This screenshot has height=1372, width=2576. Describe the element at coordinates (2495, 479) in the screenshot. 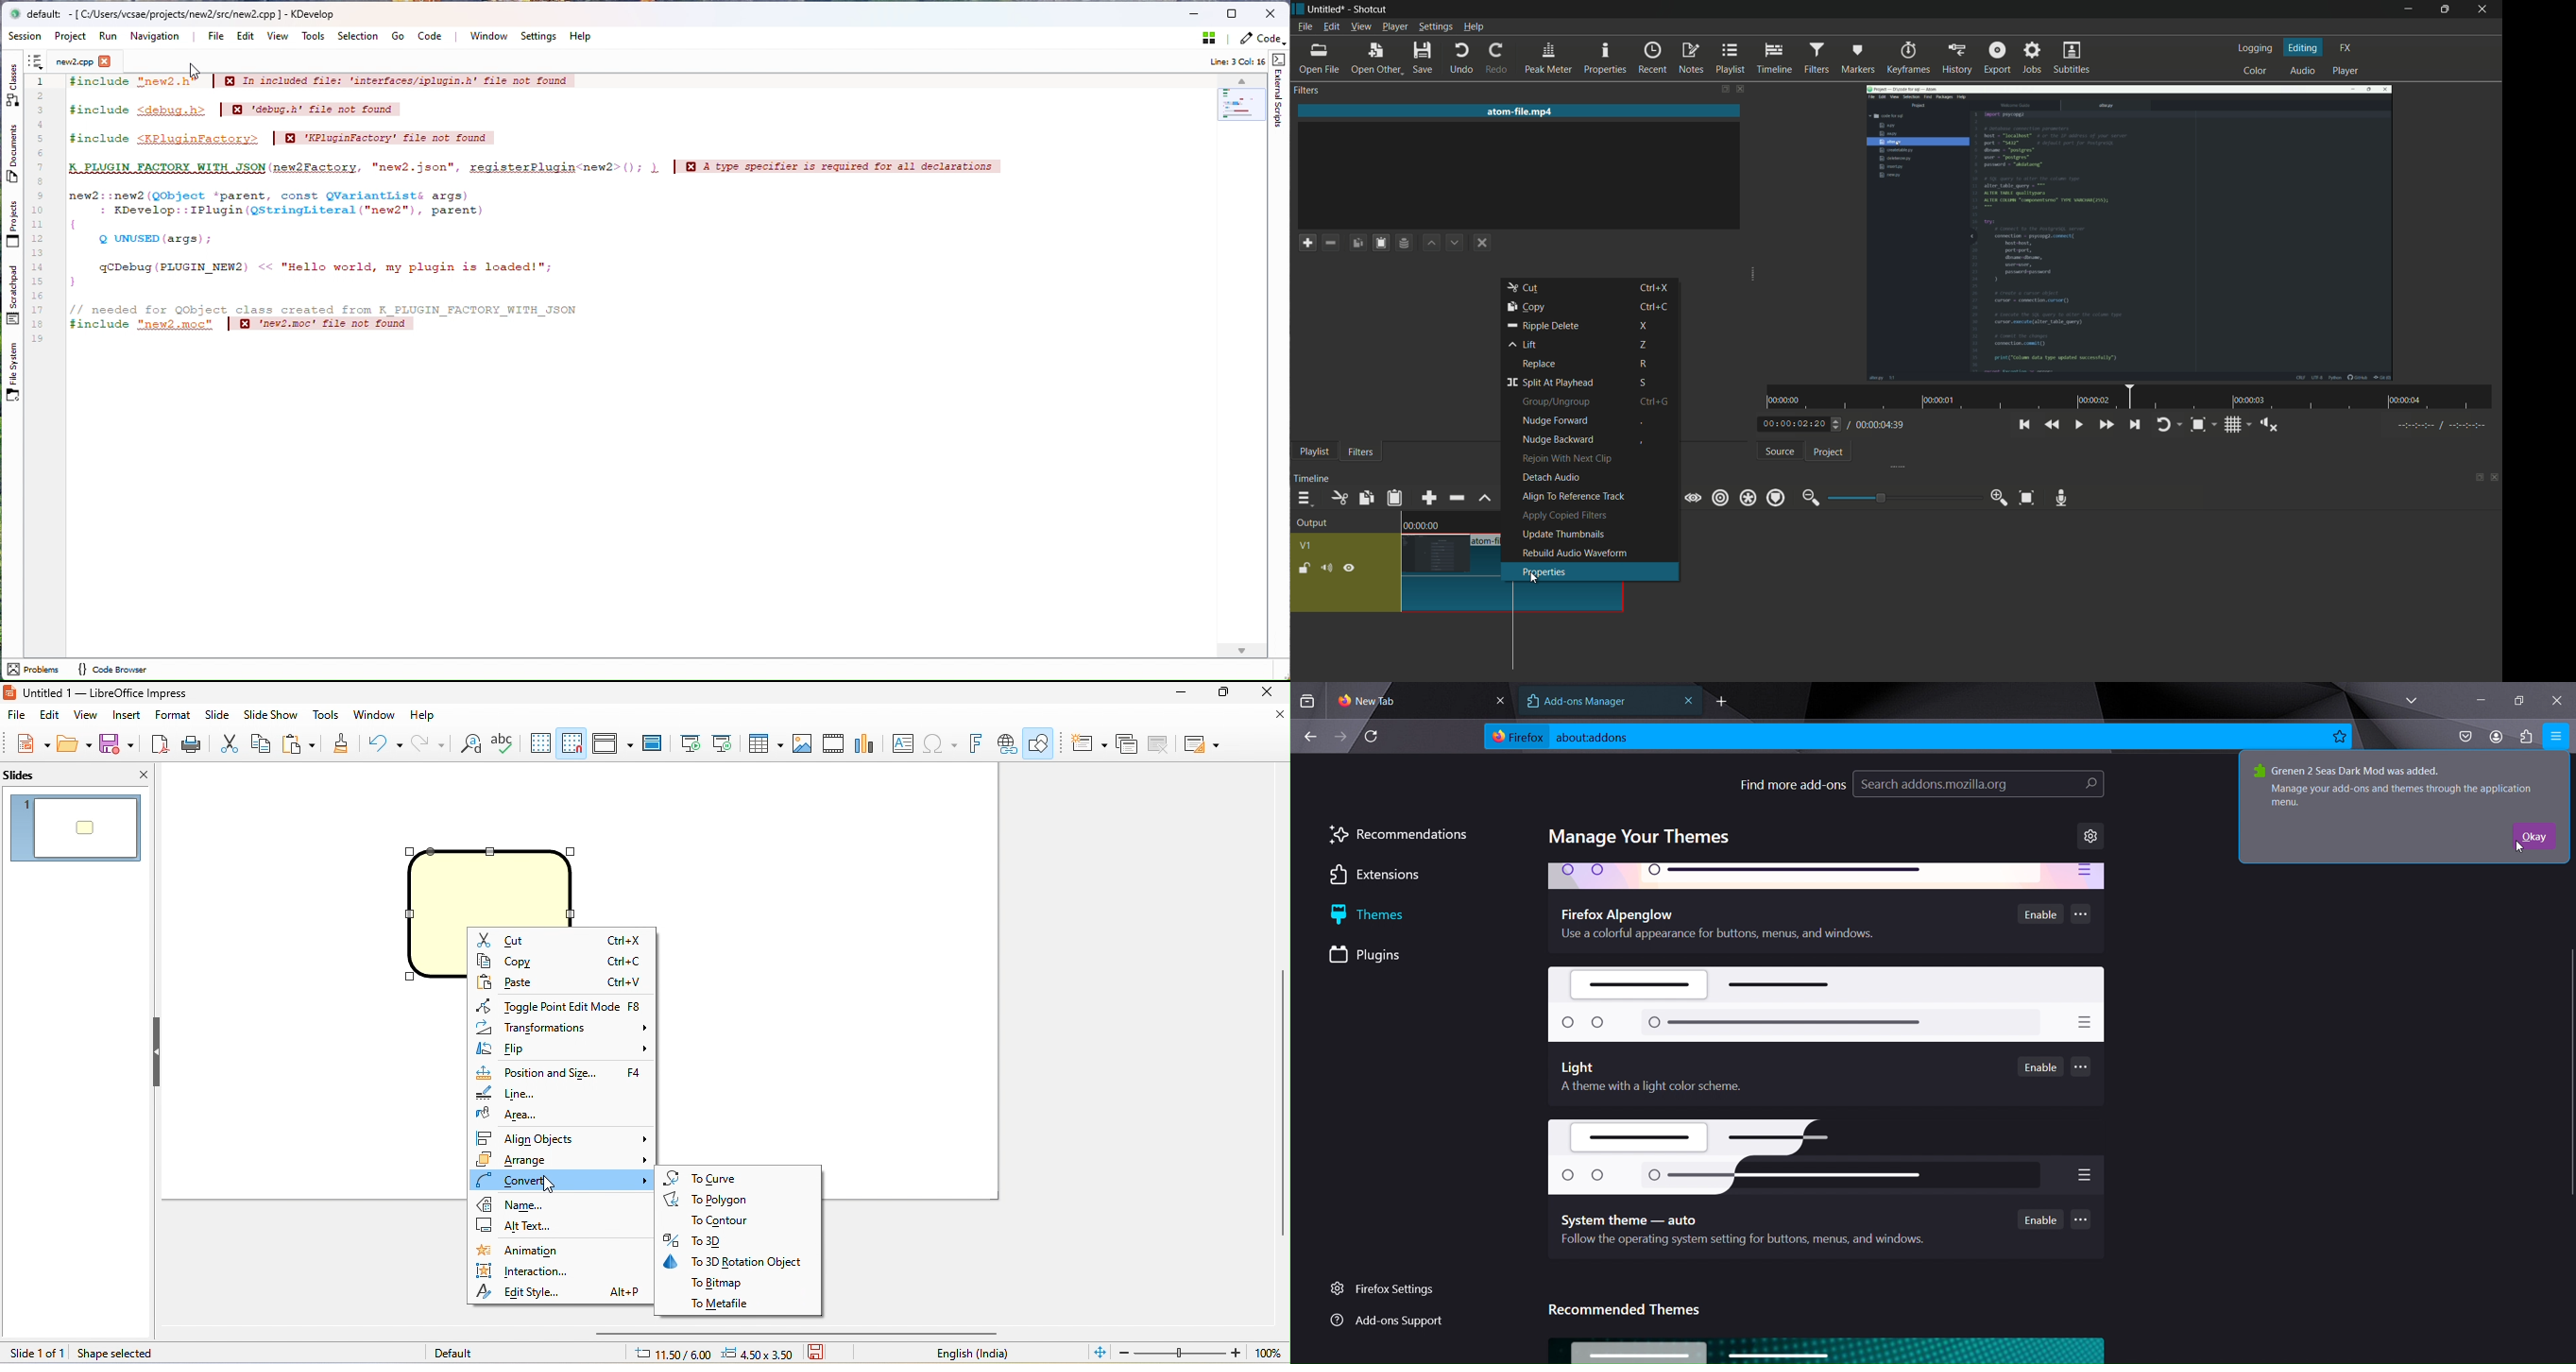

I see `close timeline` at that location.